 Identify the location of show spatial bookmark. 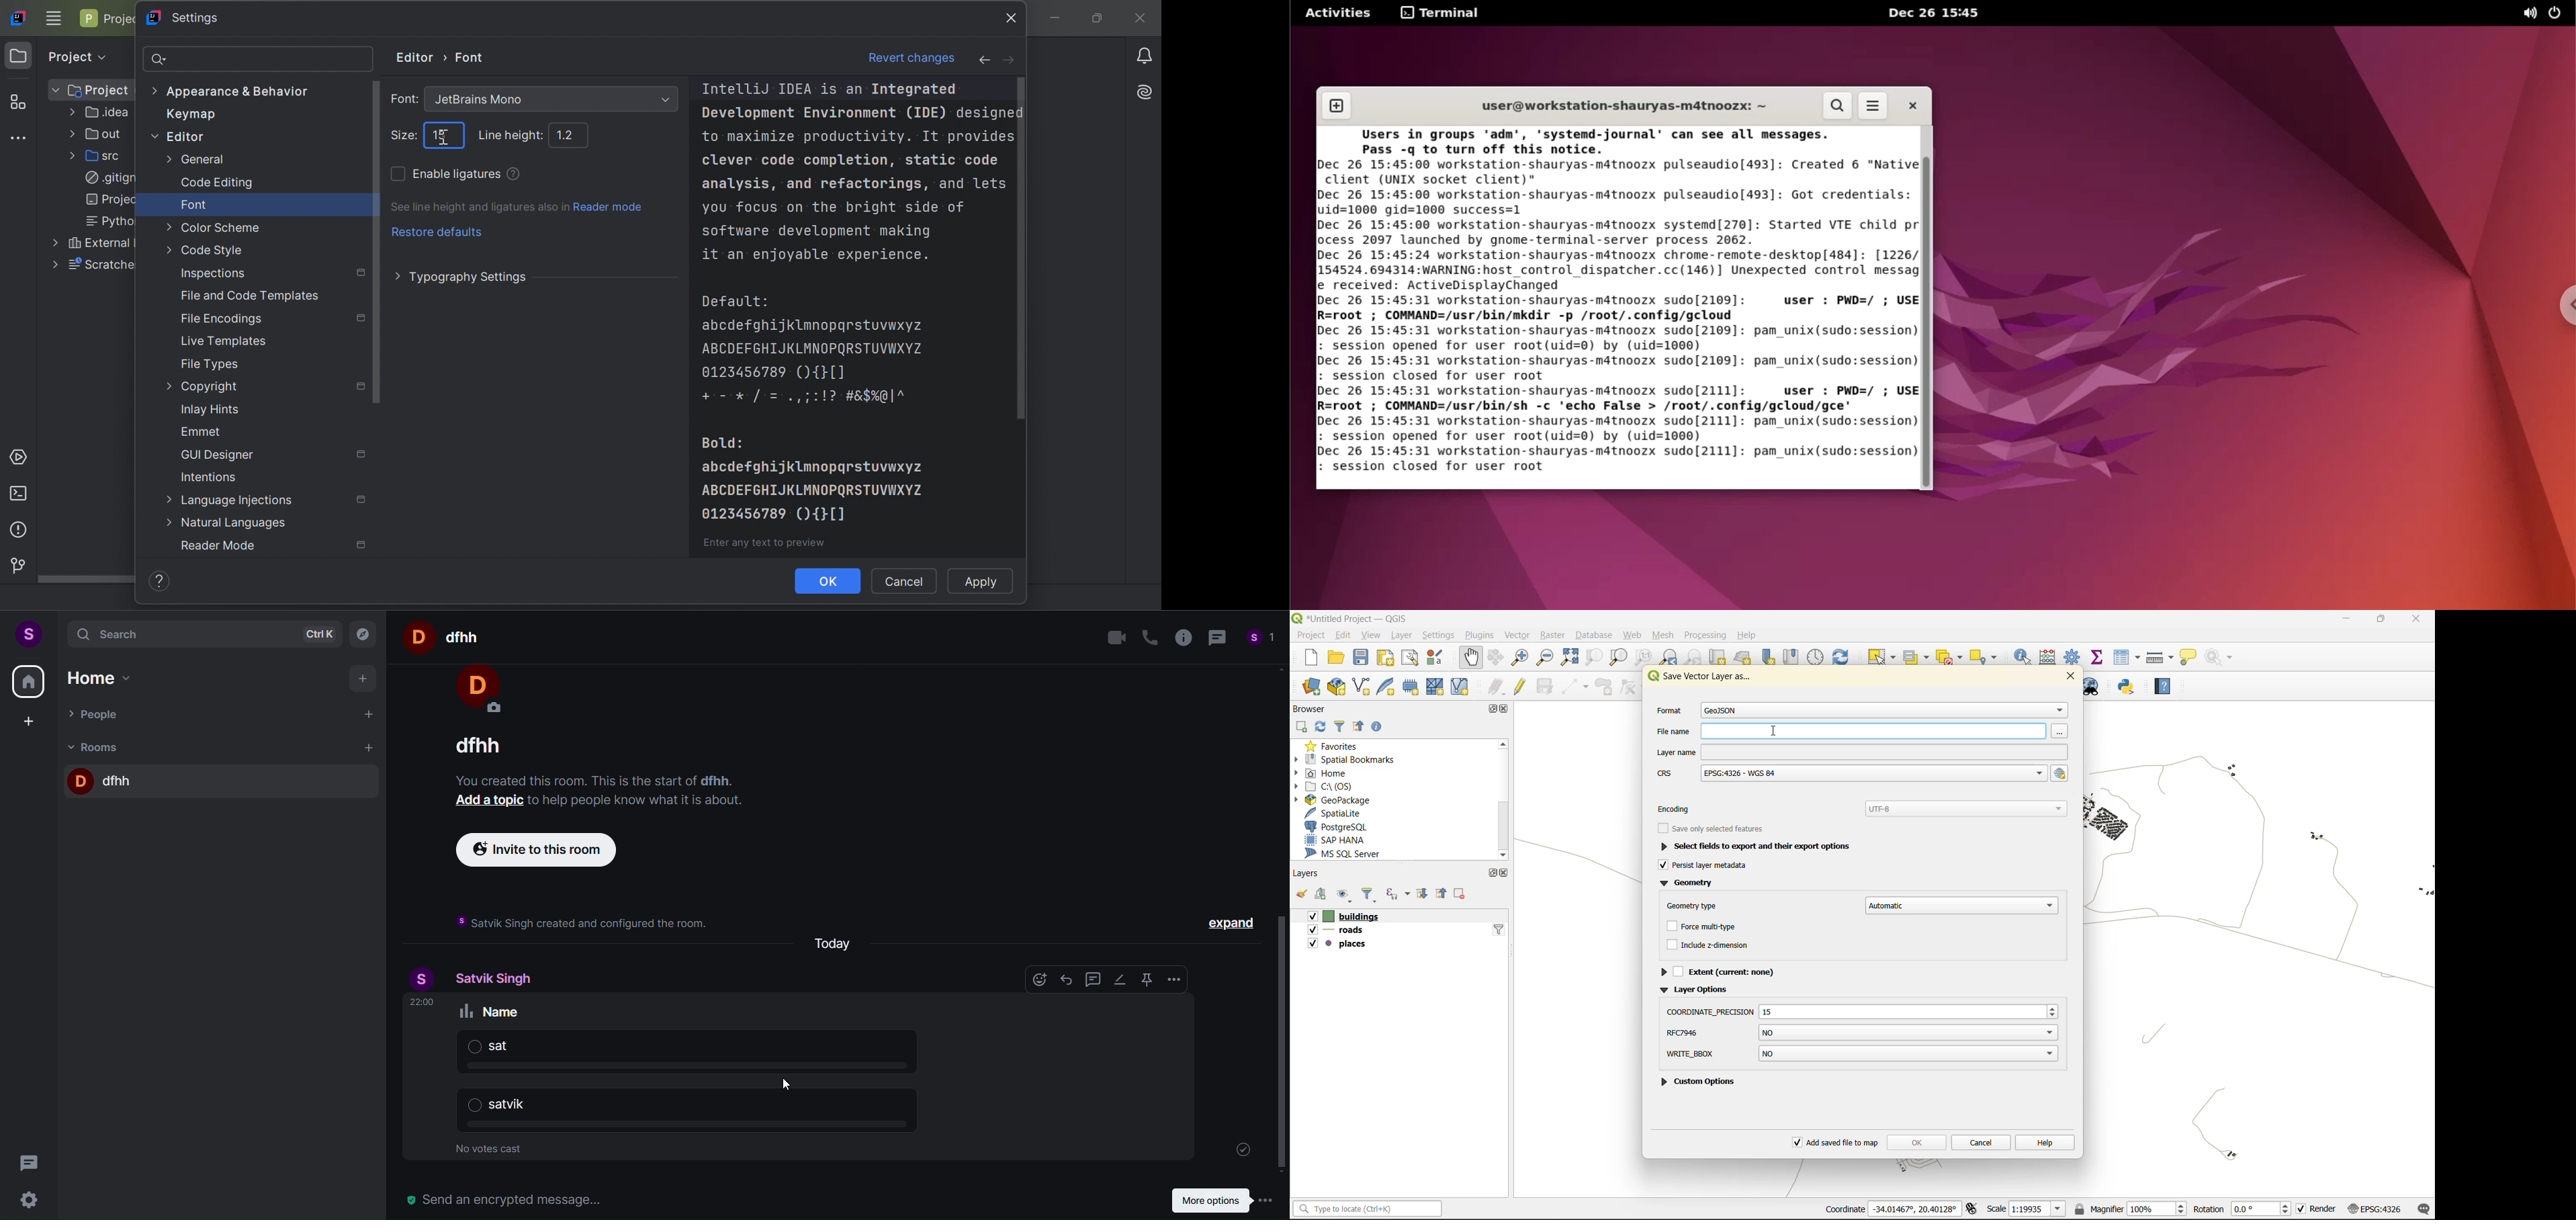
(1793, 657).